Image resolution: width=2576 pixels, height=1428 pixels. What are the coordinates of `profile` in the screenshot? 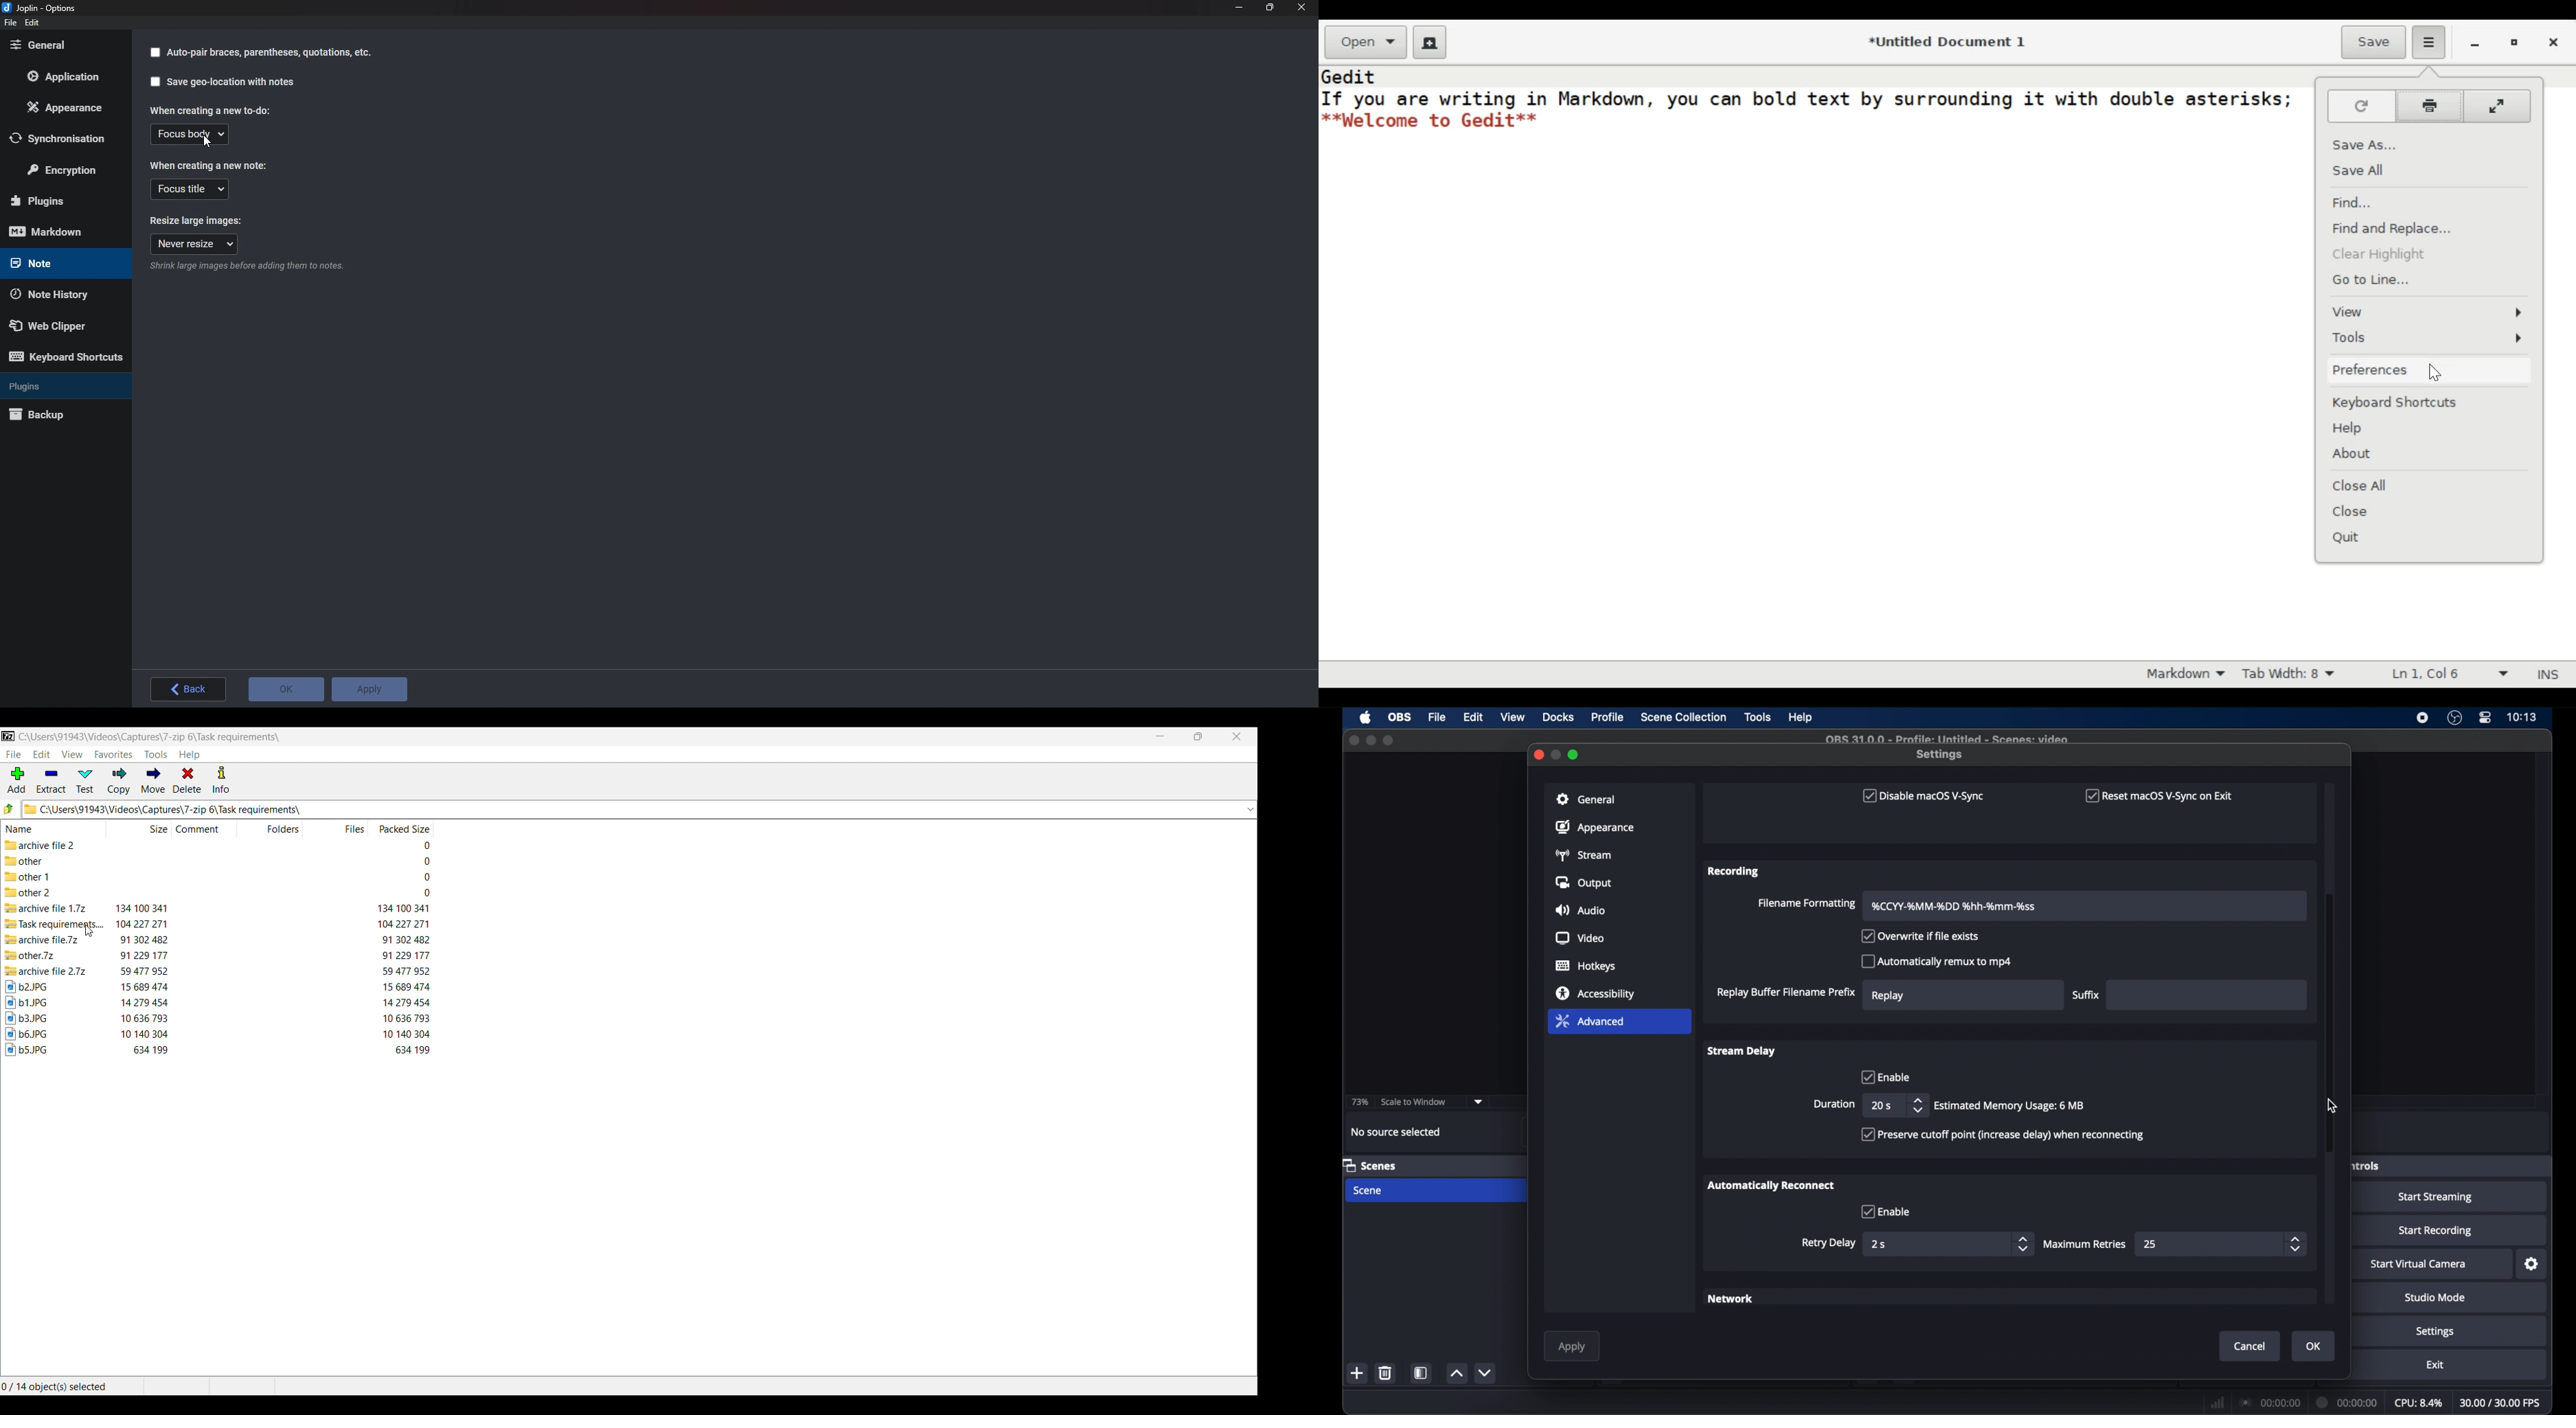 It's located at (1609, 717).